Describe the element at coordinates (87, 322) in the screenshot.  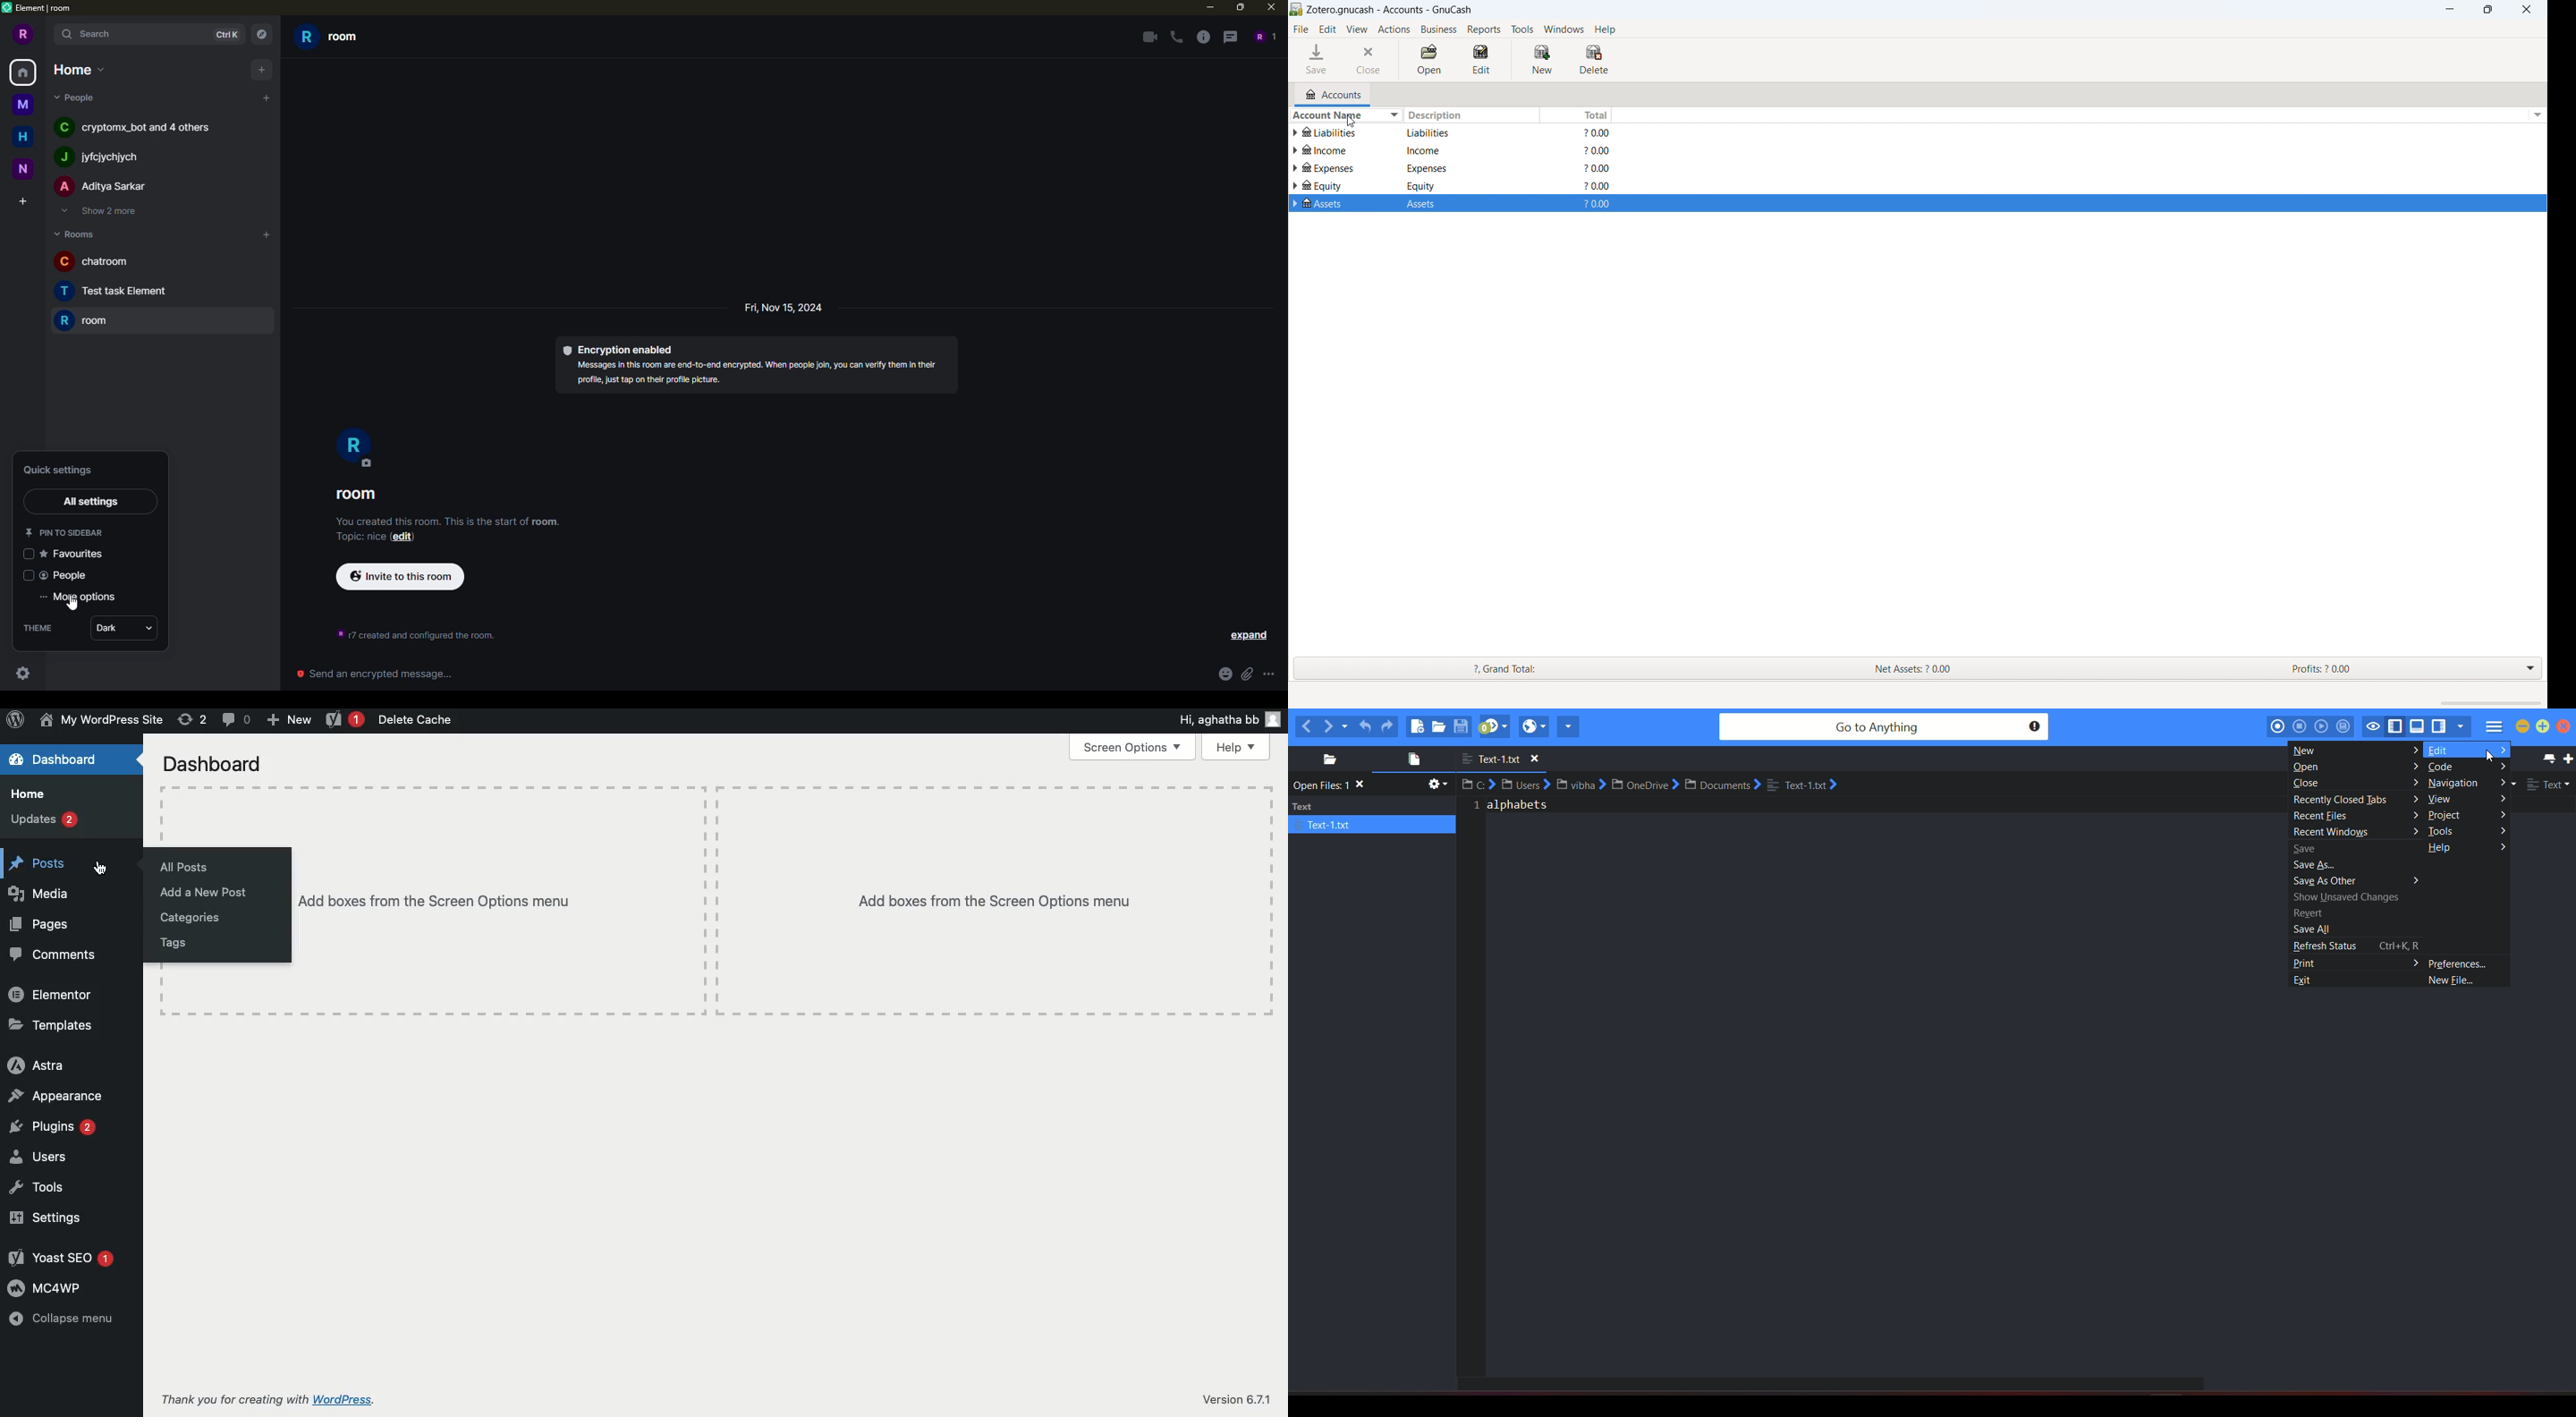
I see `room` at that location.